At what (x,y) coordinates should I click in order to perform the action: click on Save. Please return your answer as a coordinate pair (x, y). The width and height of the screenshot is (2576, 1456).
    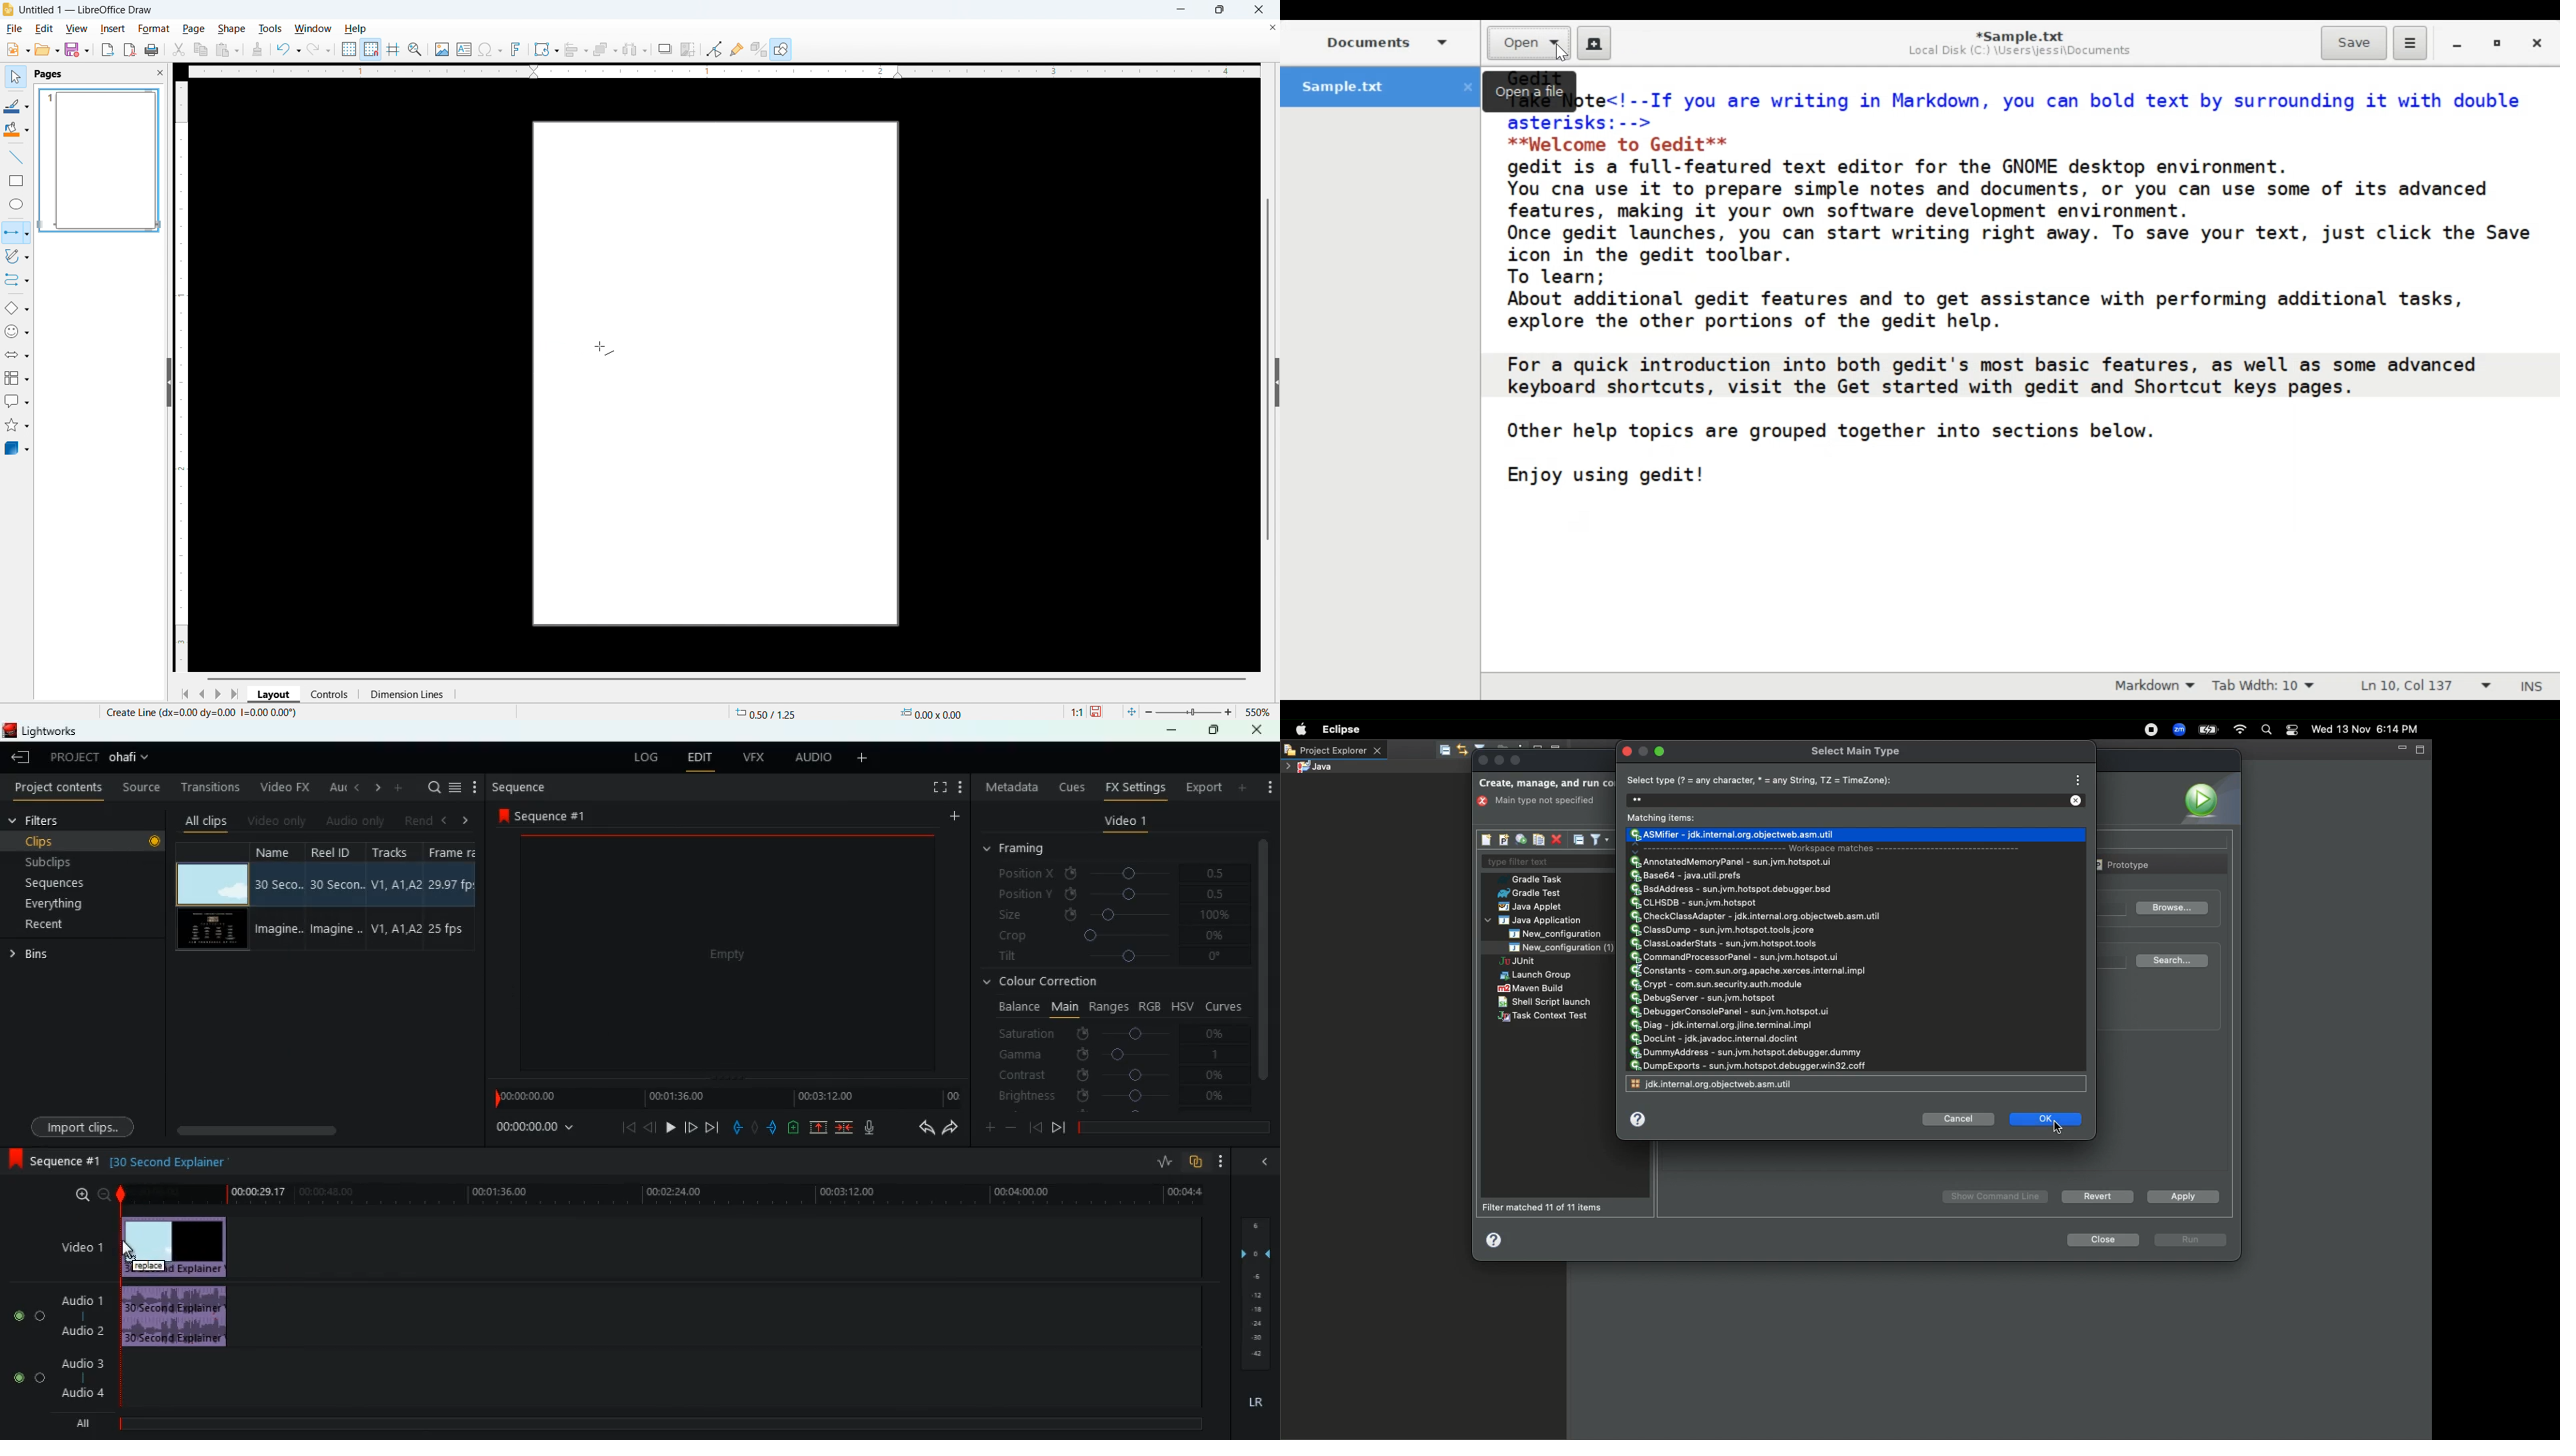
    Looking at the image, I should click on (2353, 43).